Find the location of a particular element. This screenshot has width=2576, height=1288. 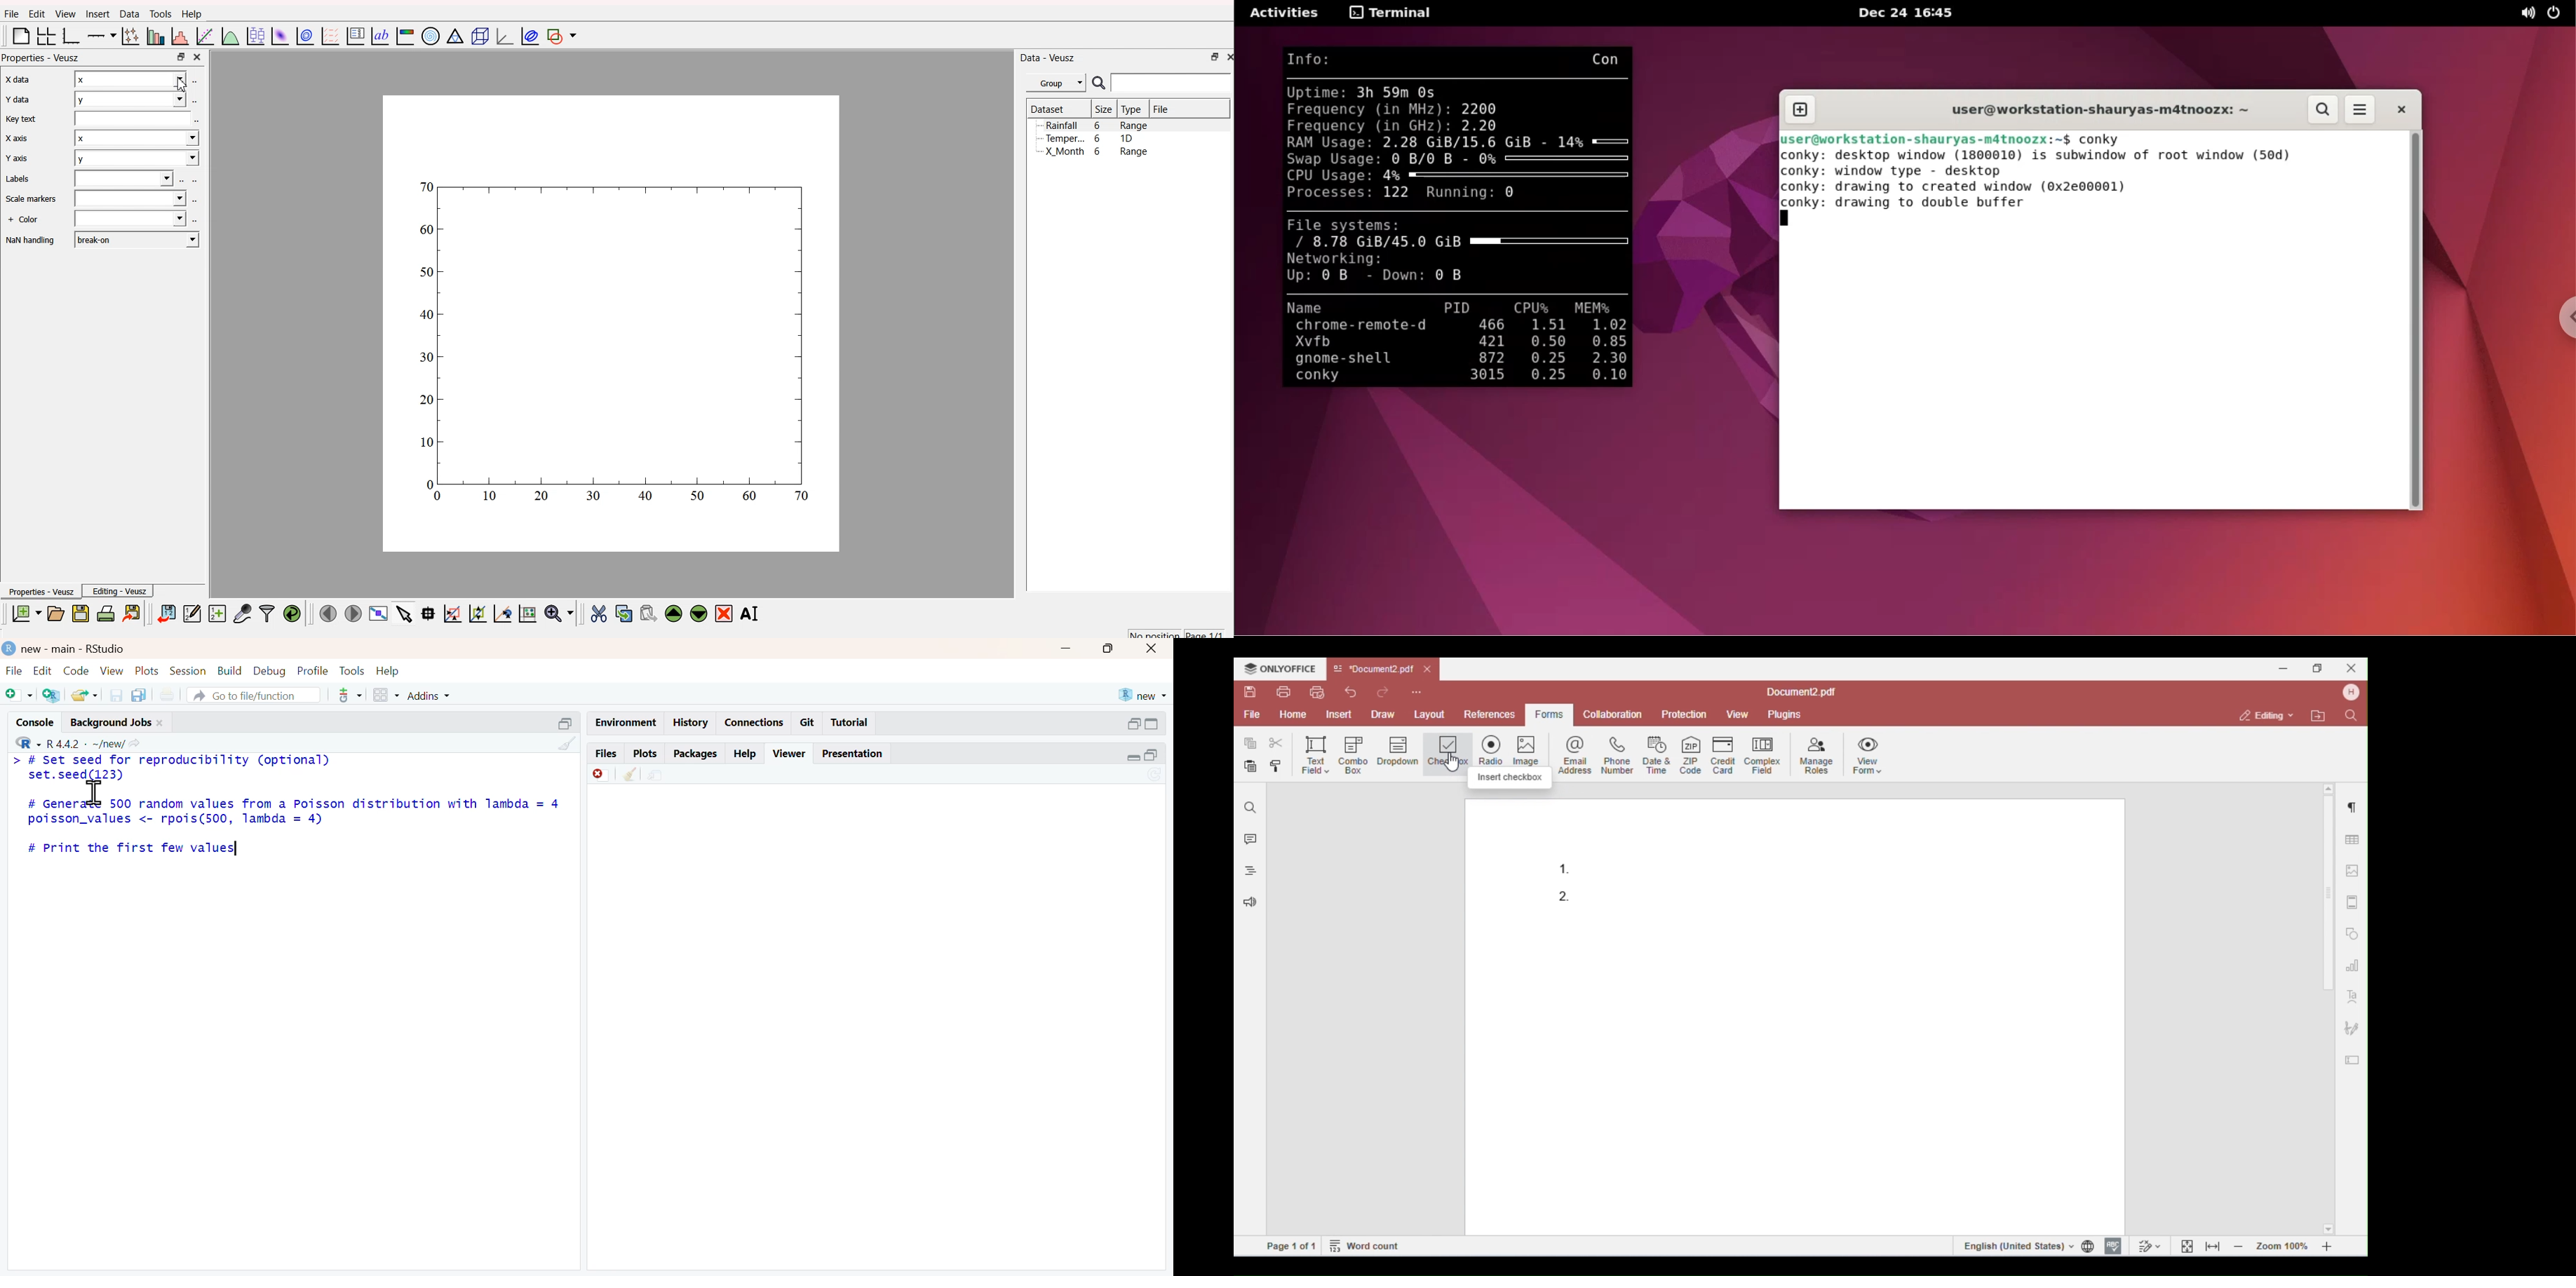

close is located at coordinates (1153, 648).